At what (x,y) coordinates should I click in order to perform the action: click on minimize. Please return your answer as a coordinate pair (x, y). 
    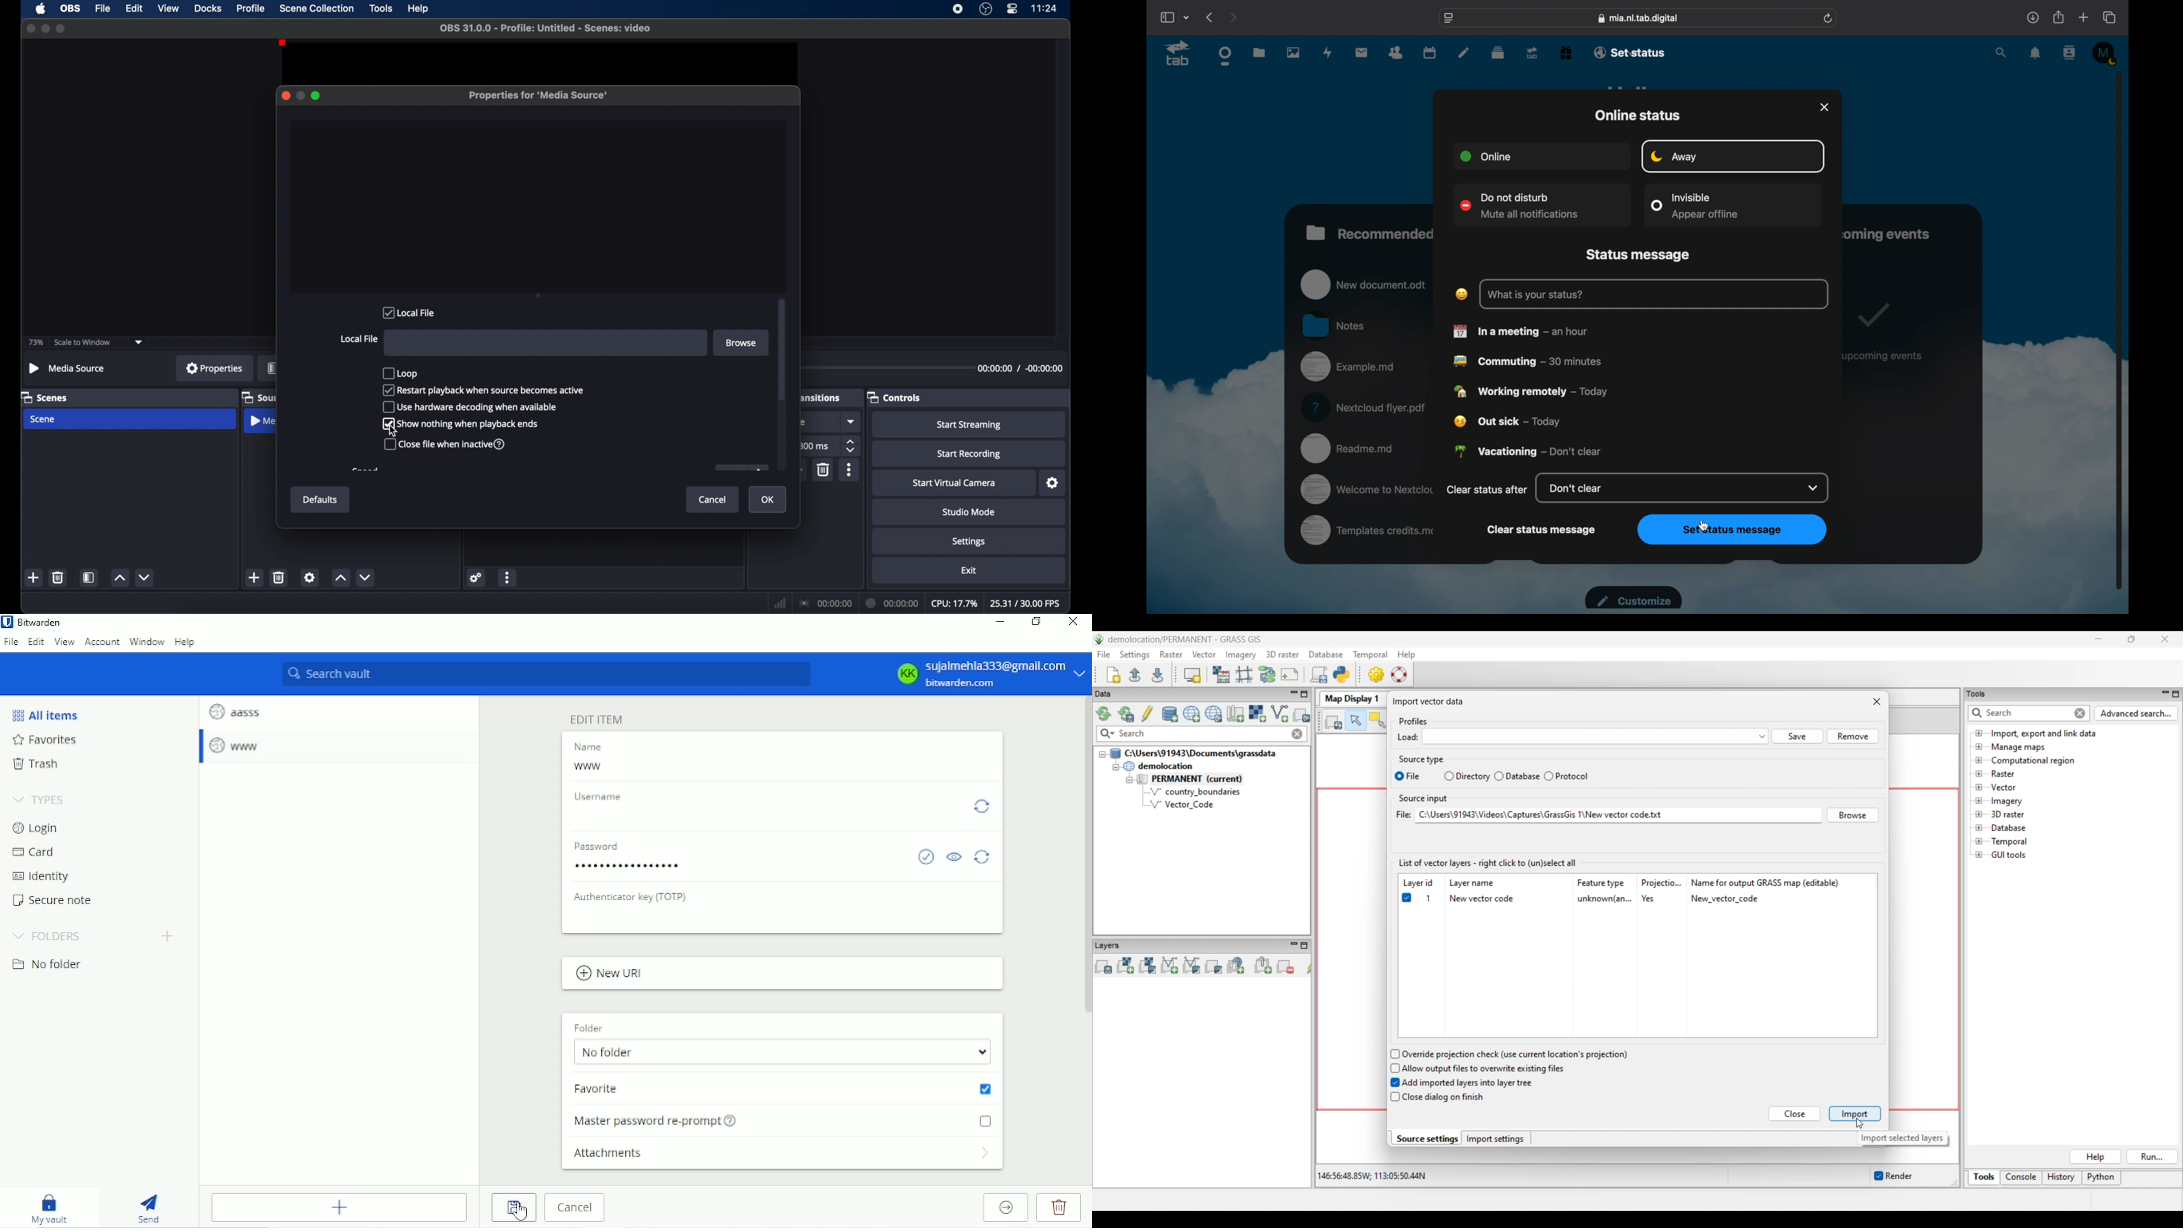
    Looking at the image, I should click on (300, 96).